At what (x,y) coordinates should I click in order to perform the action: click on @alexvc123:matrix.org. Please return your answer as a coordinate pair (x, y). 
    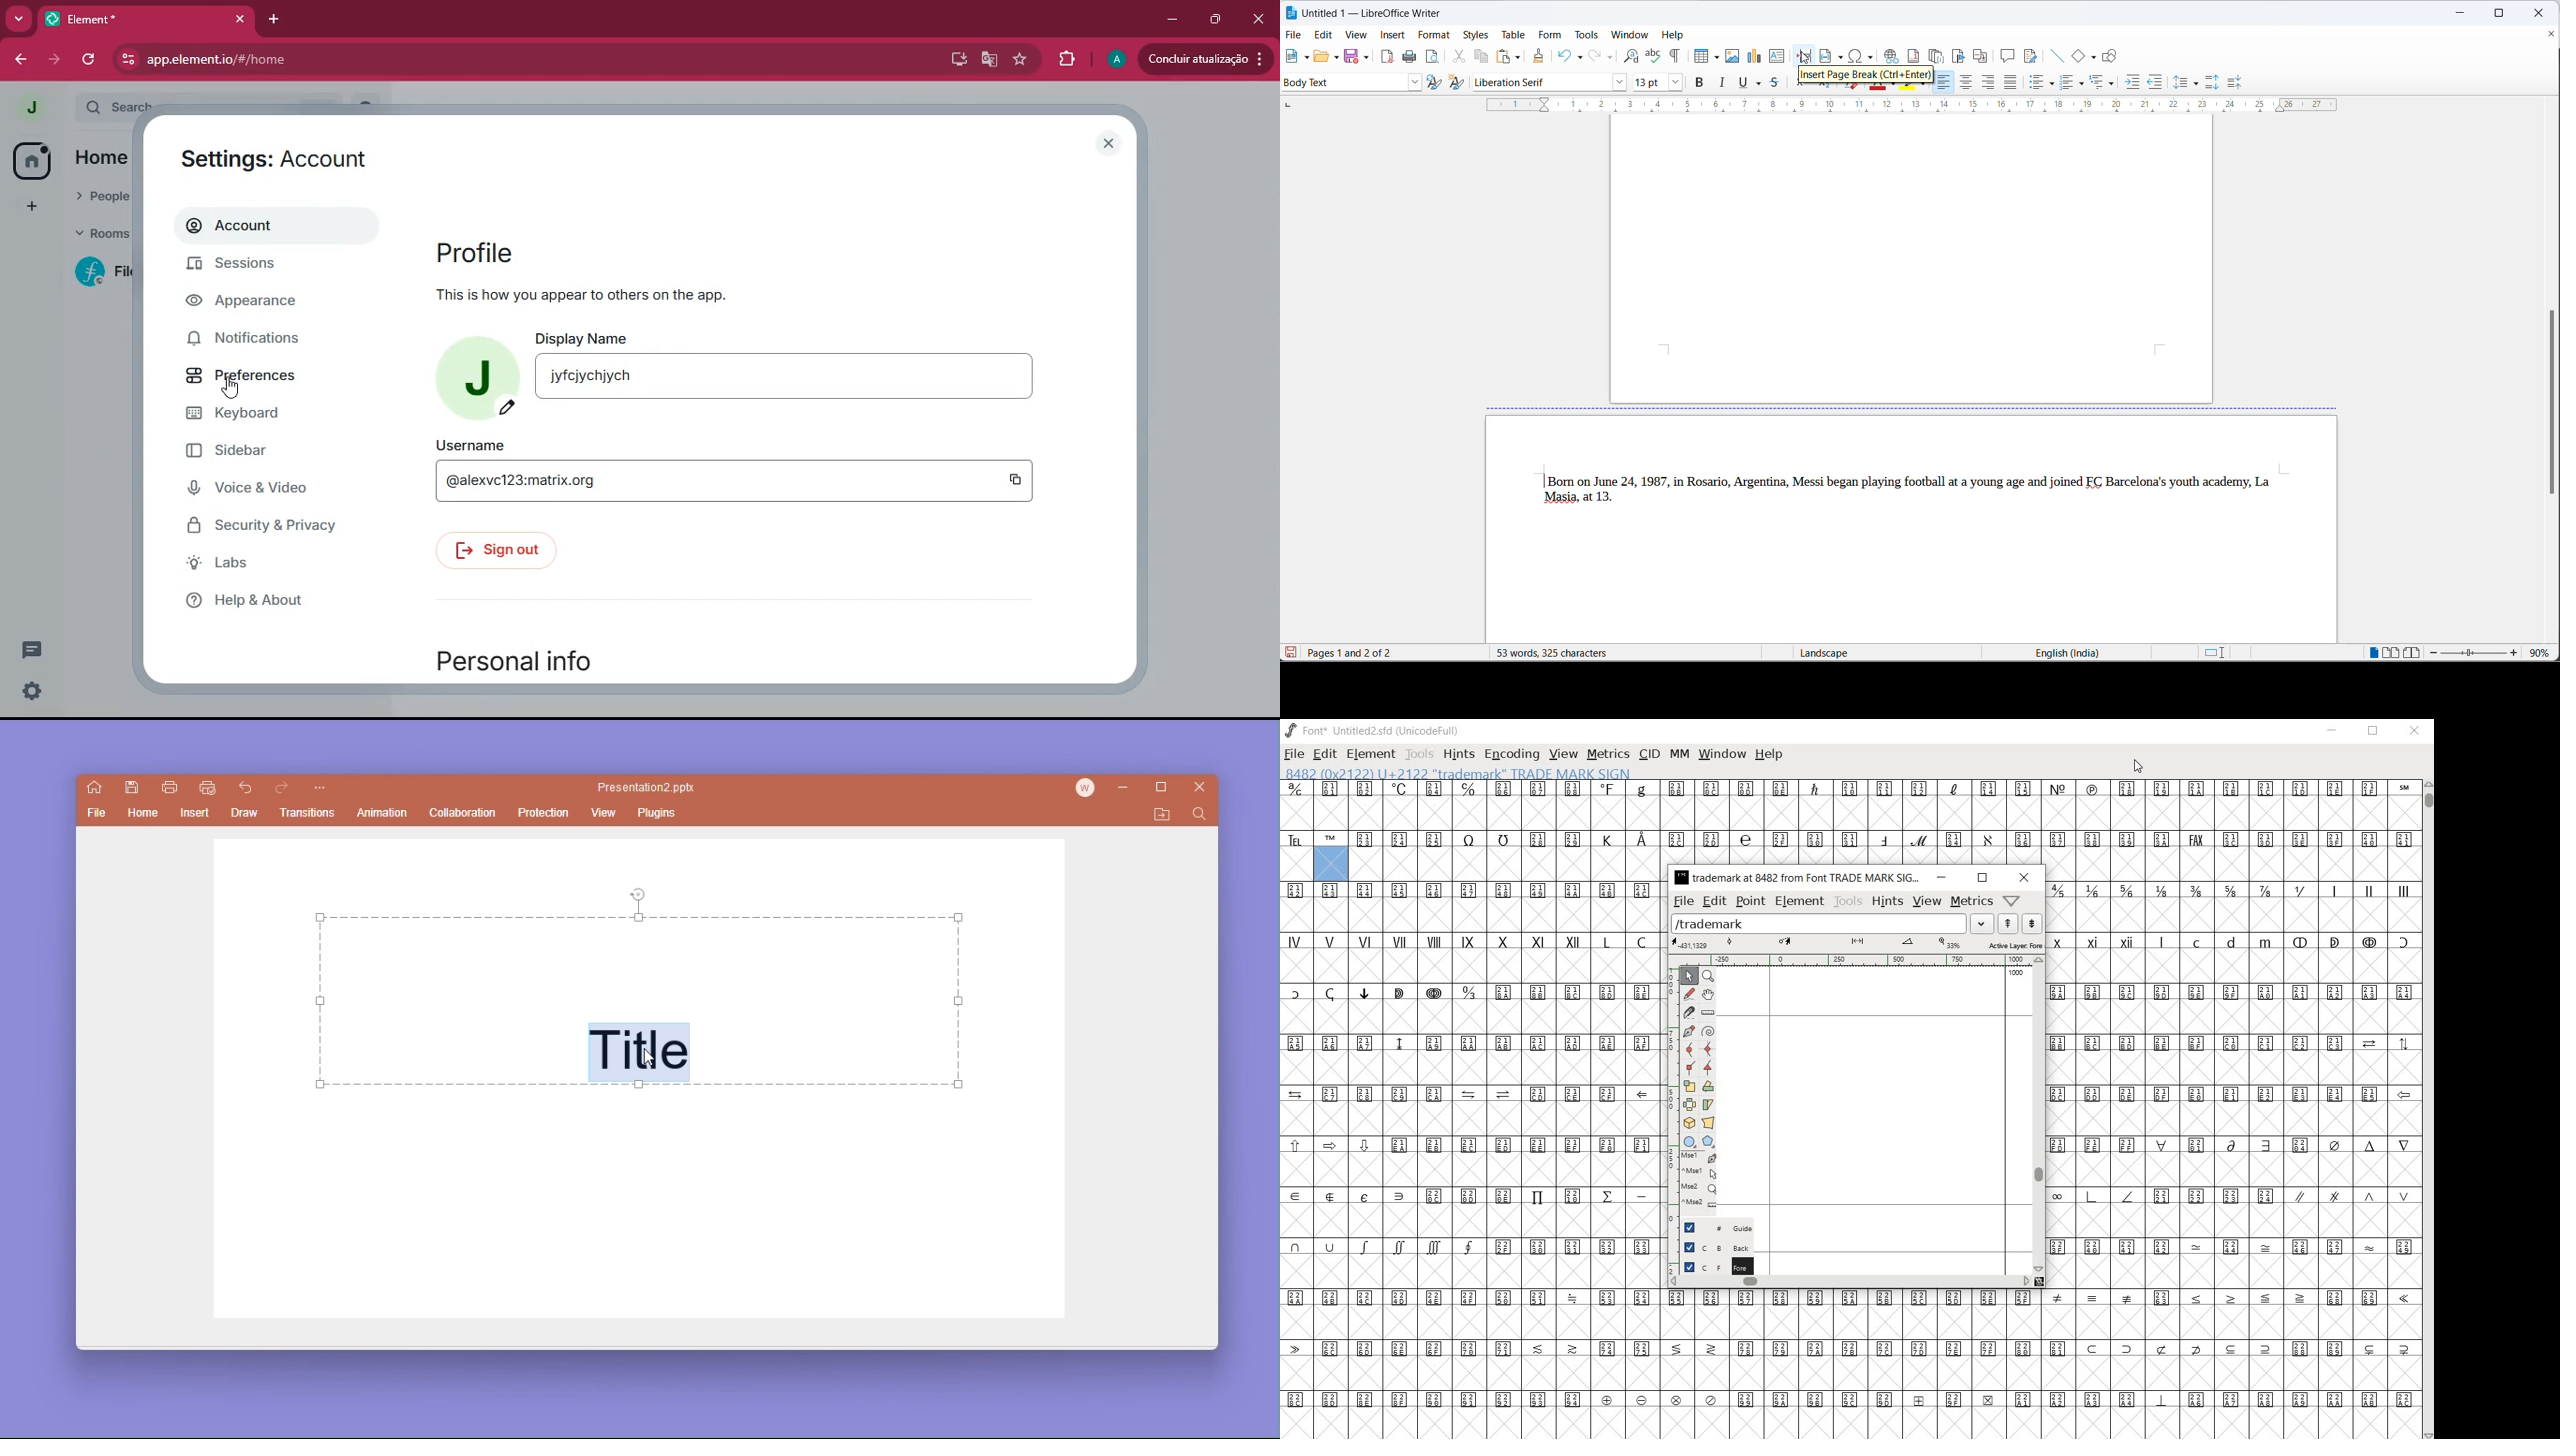
    Looking at the image, I should click on (713, 481).